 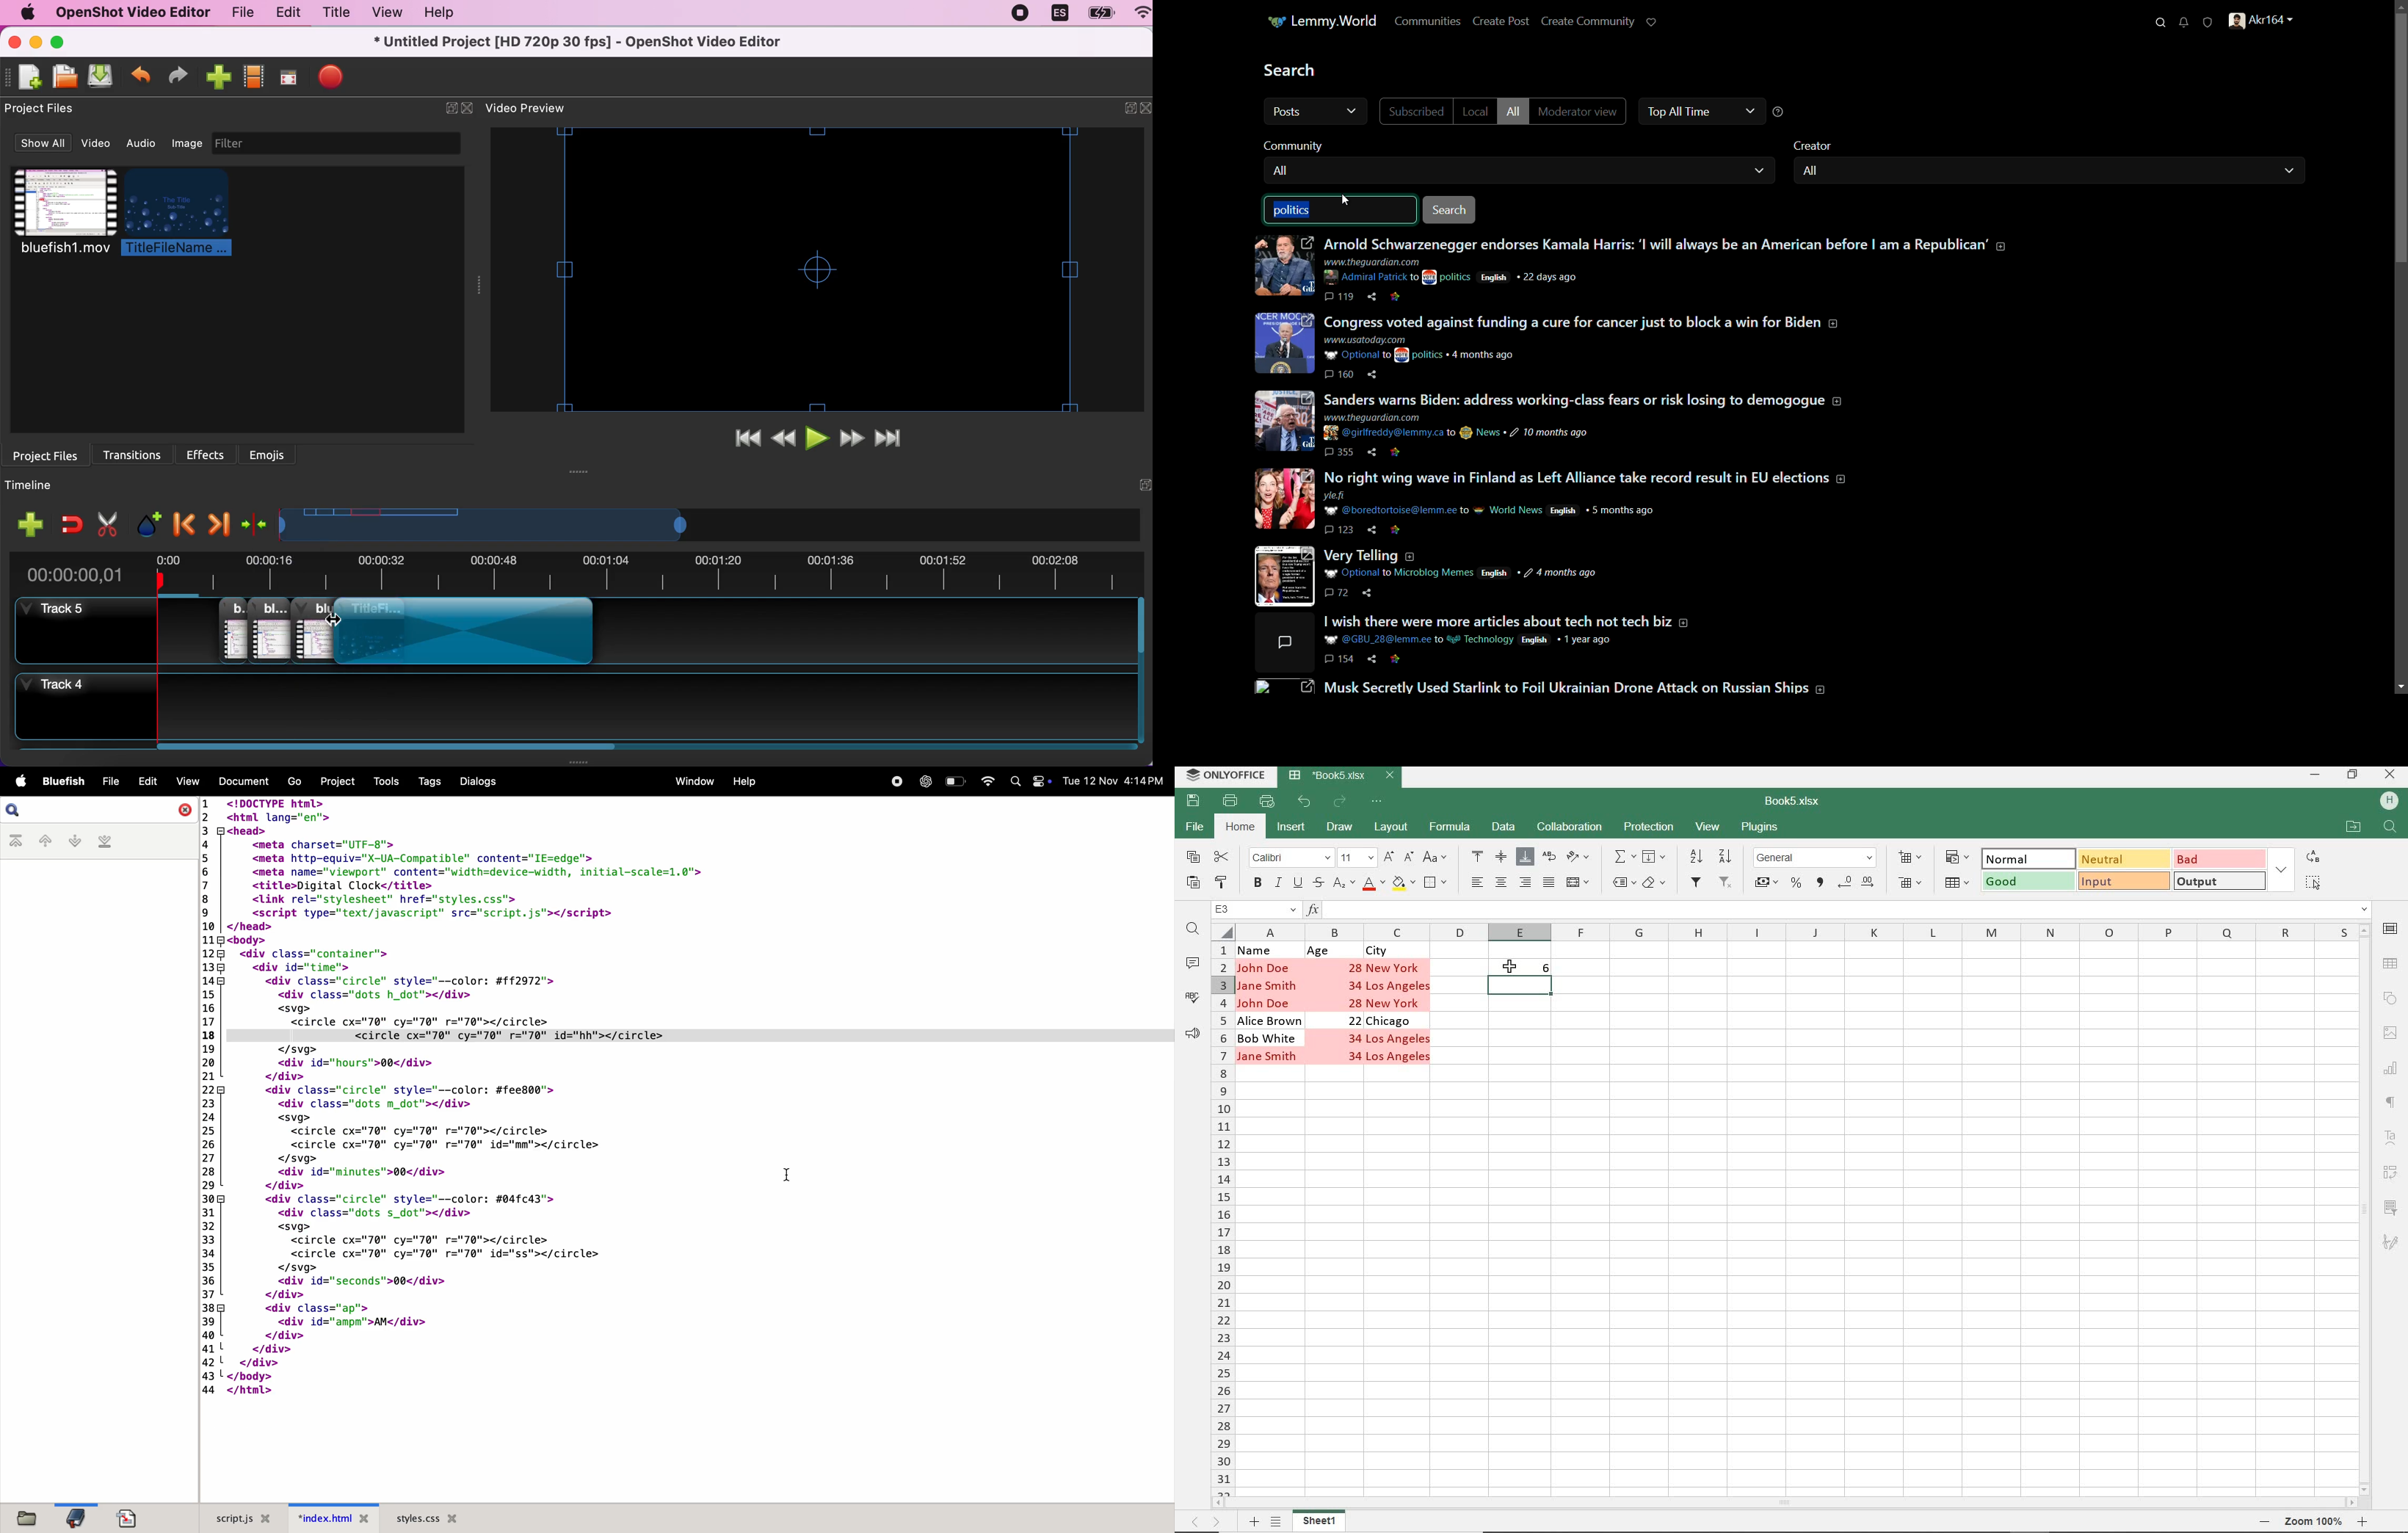 I want to click on minimize, so click(x=35, y=43).